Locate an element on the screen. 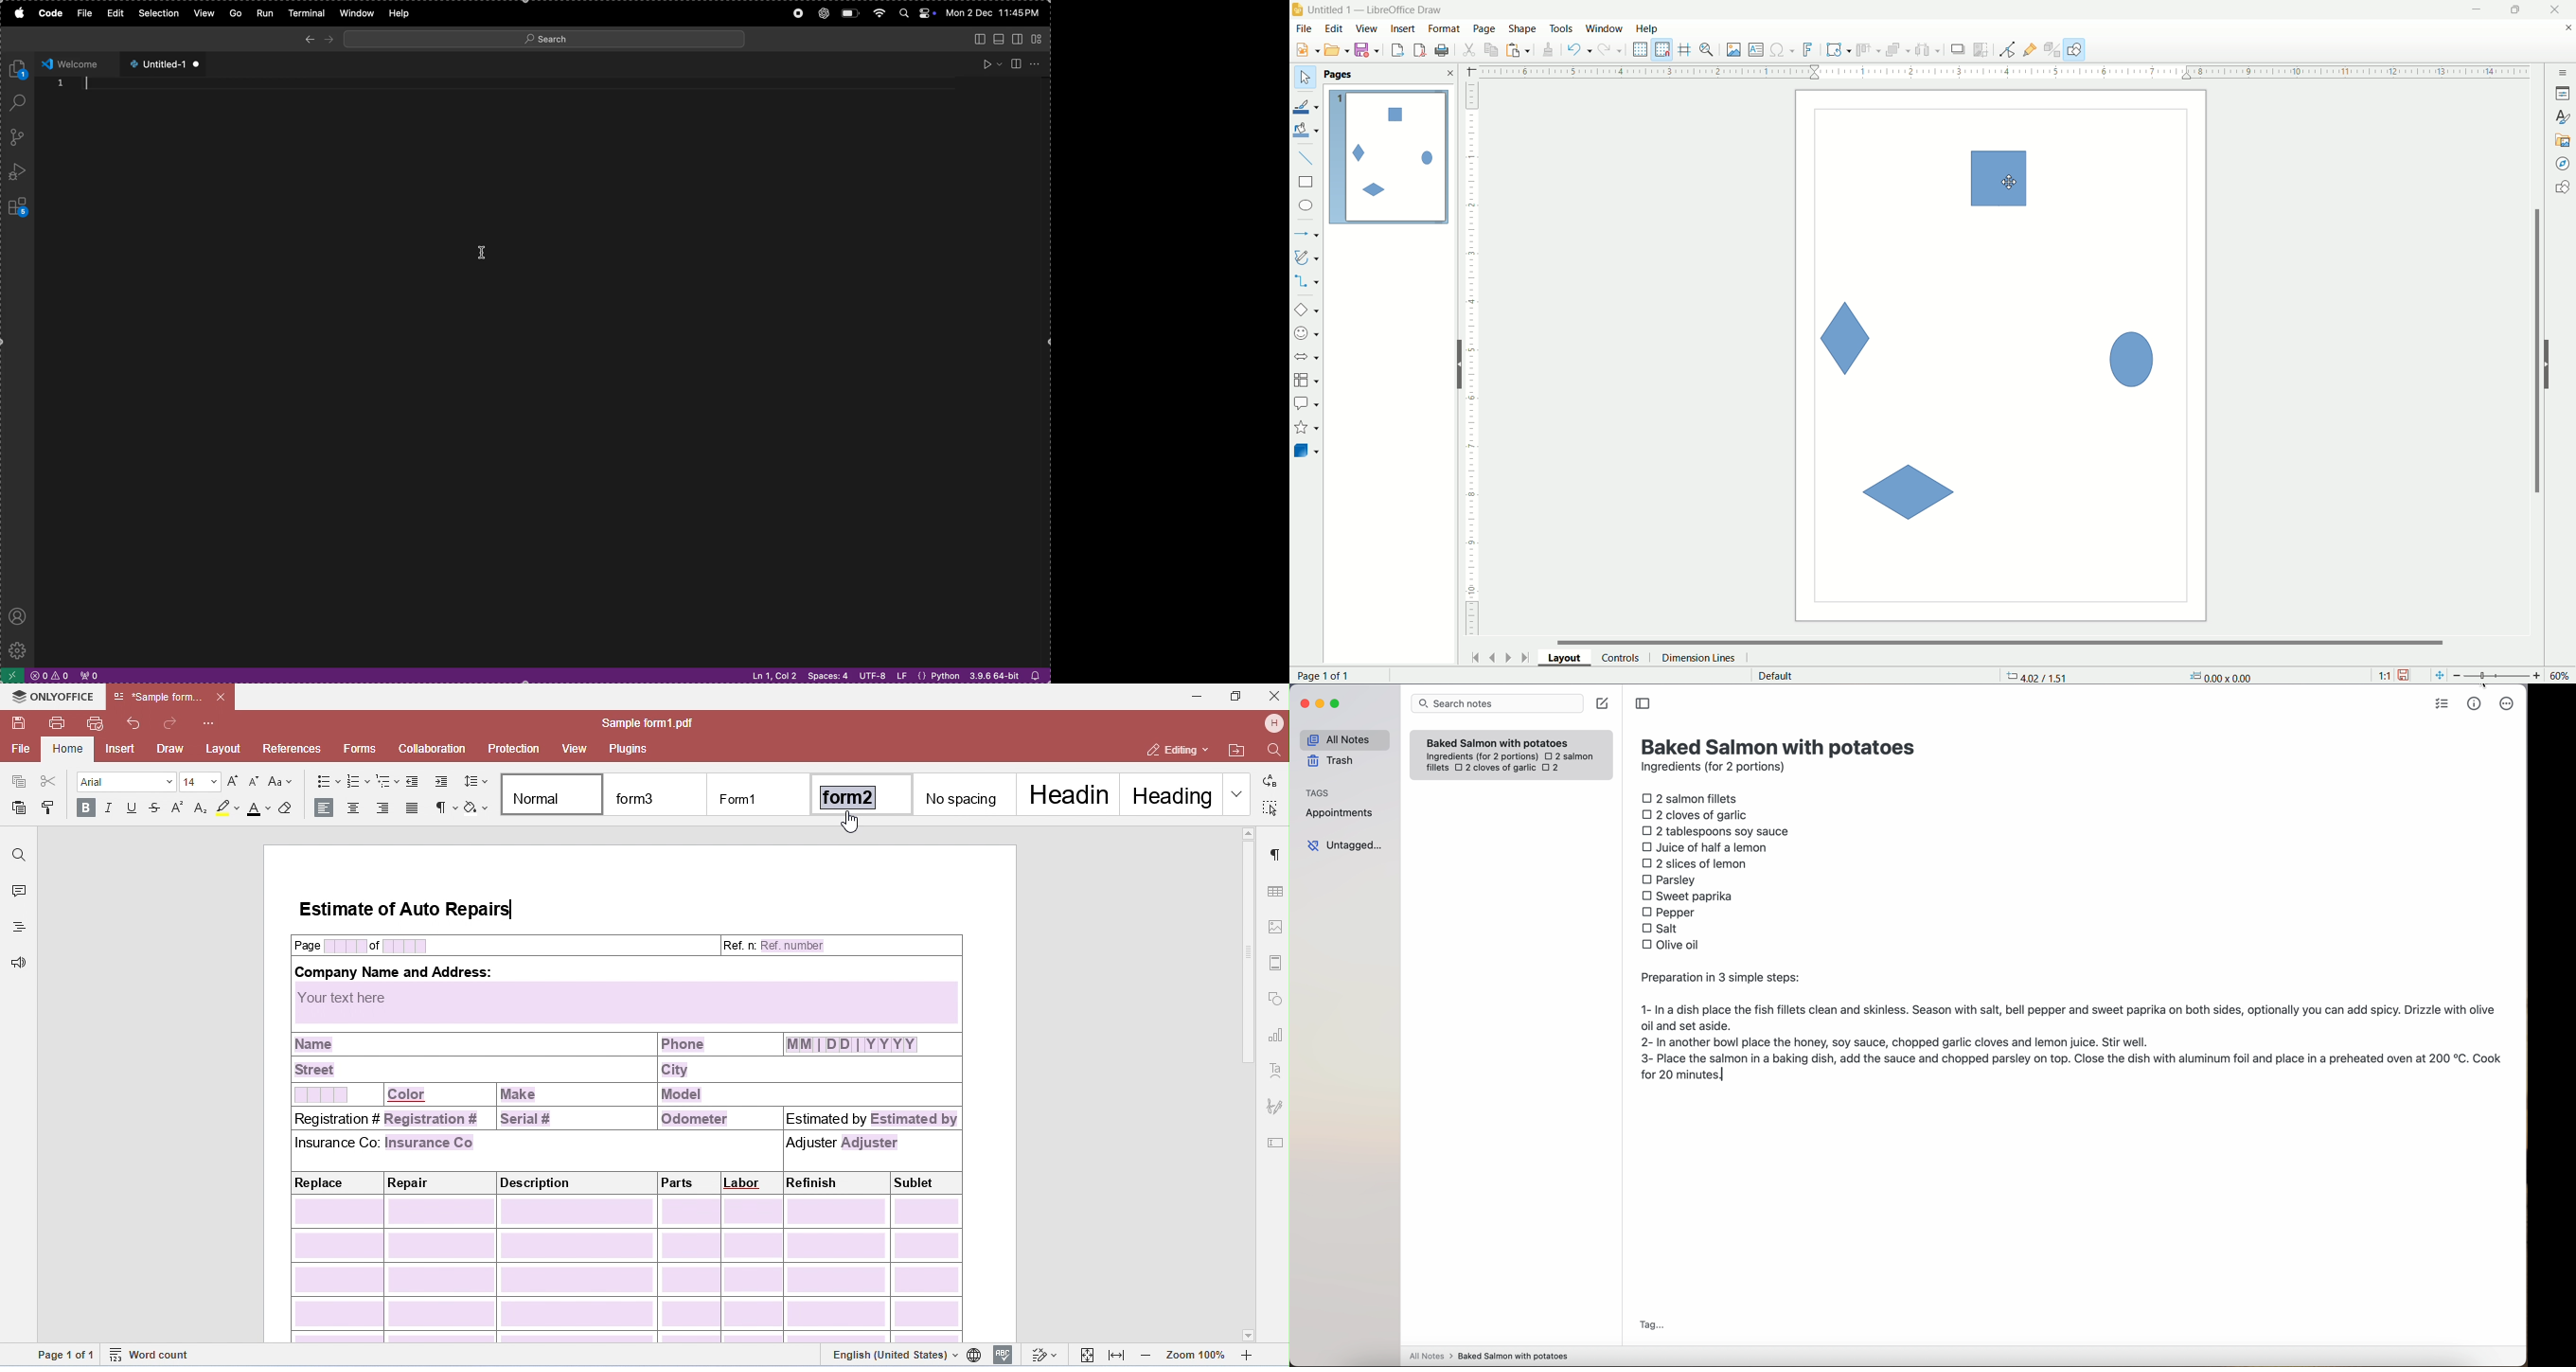  64 bit is located at coordinates (993, 677).